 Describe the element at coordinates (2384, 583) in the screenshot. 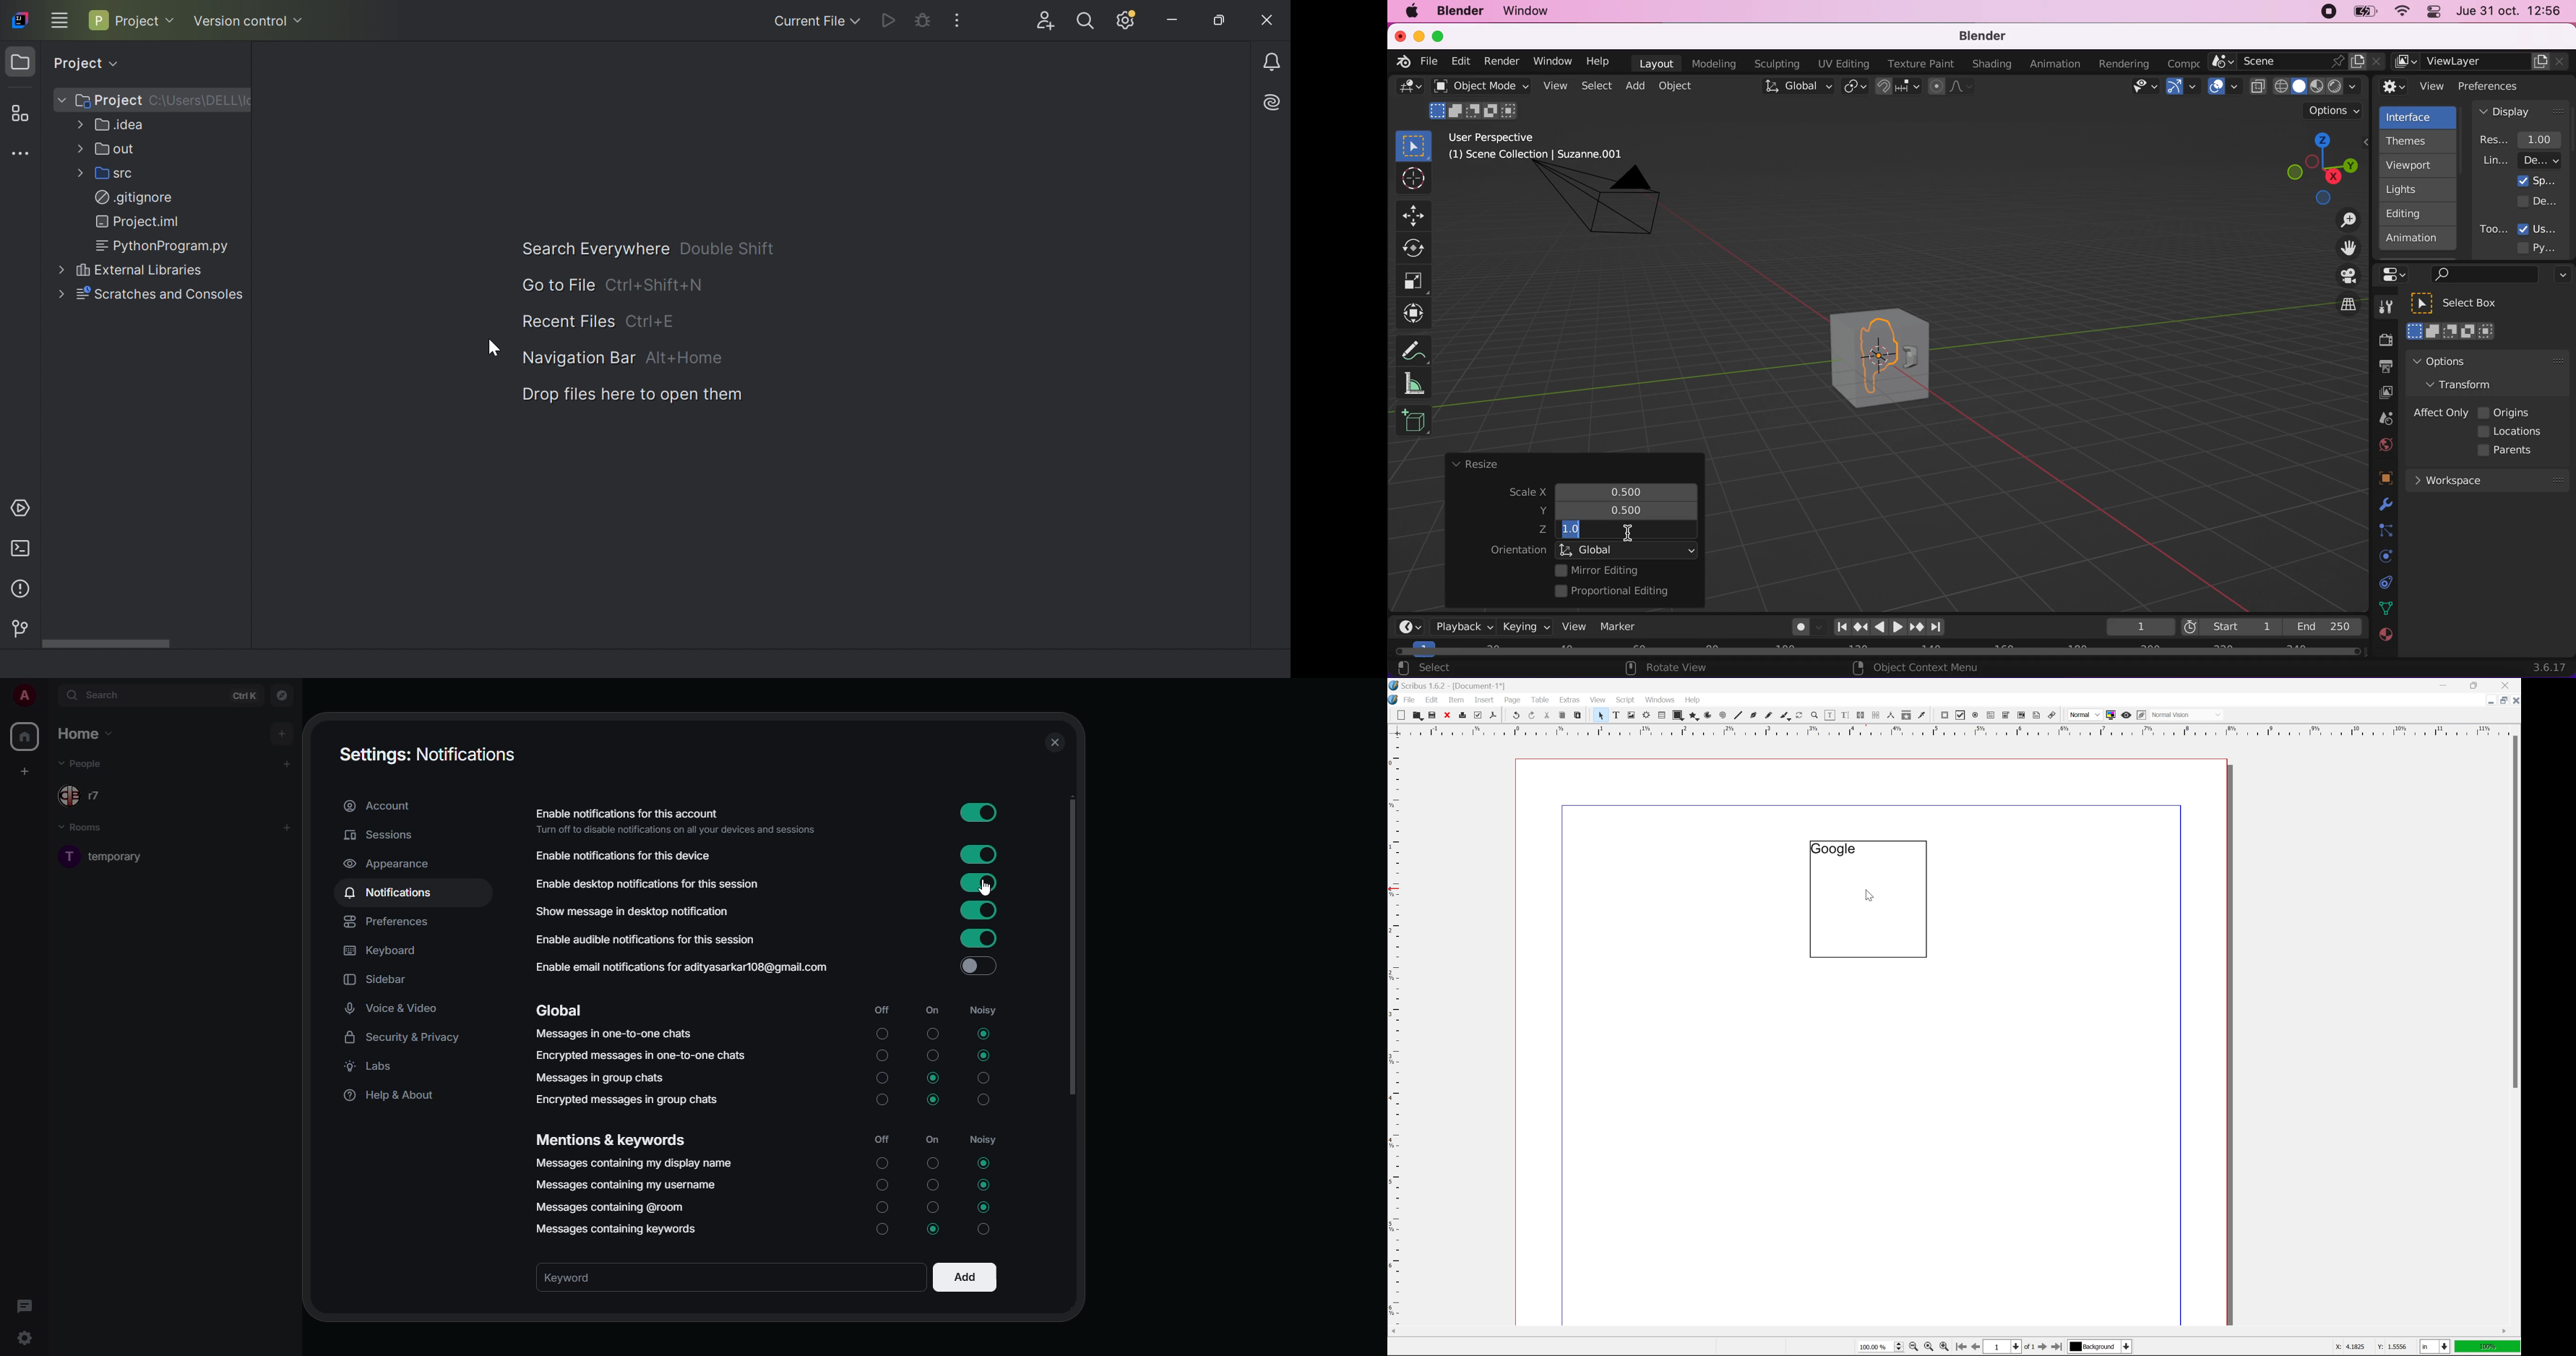

I see `collection` at that location.